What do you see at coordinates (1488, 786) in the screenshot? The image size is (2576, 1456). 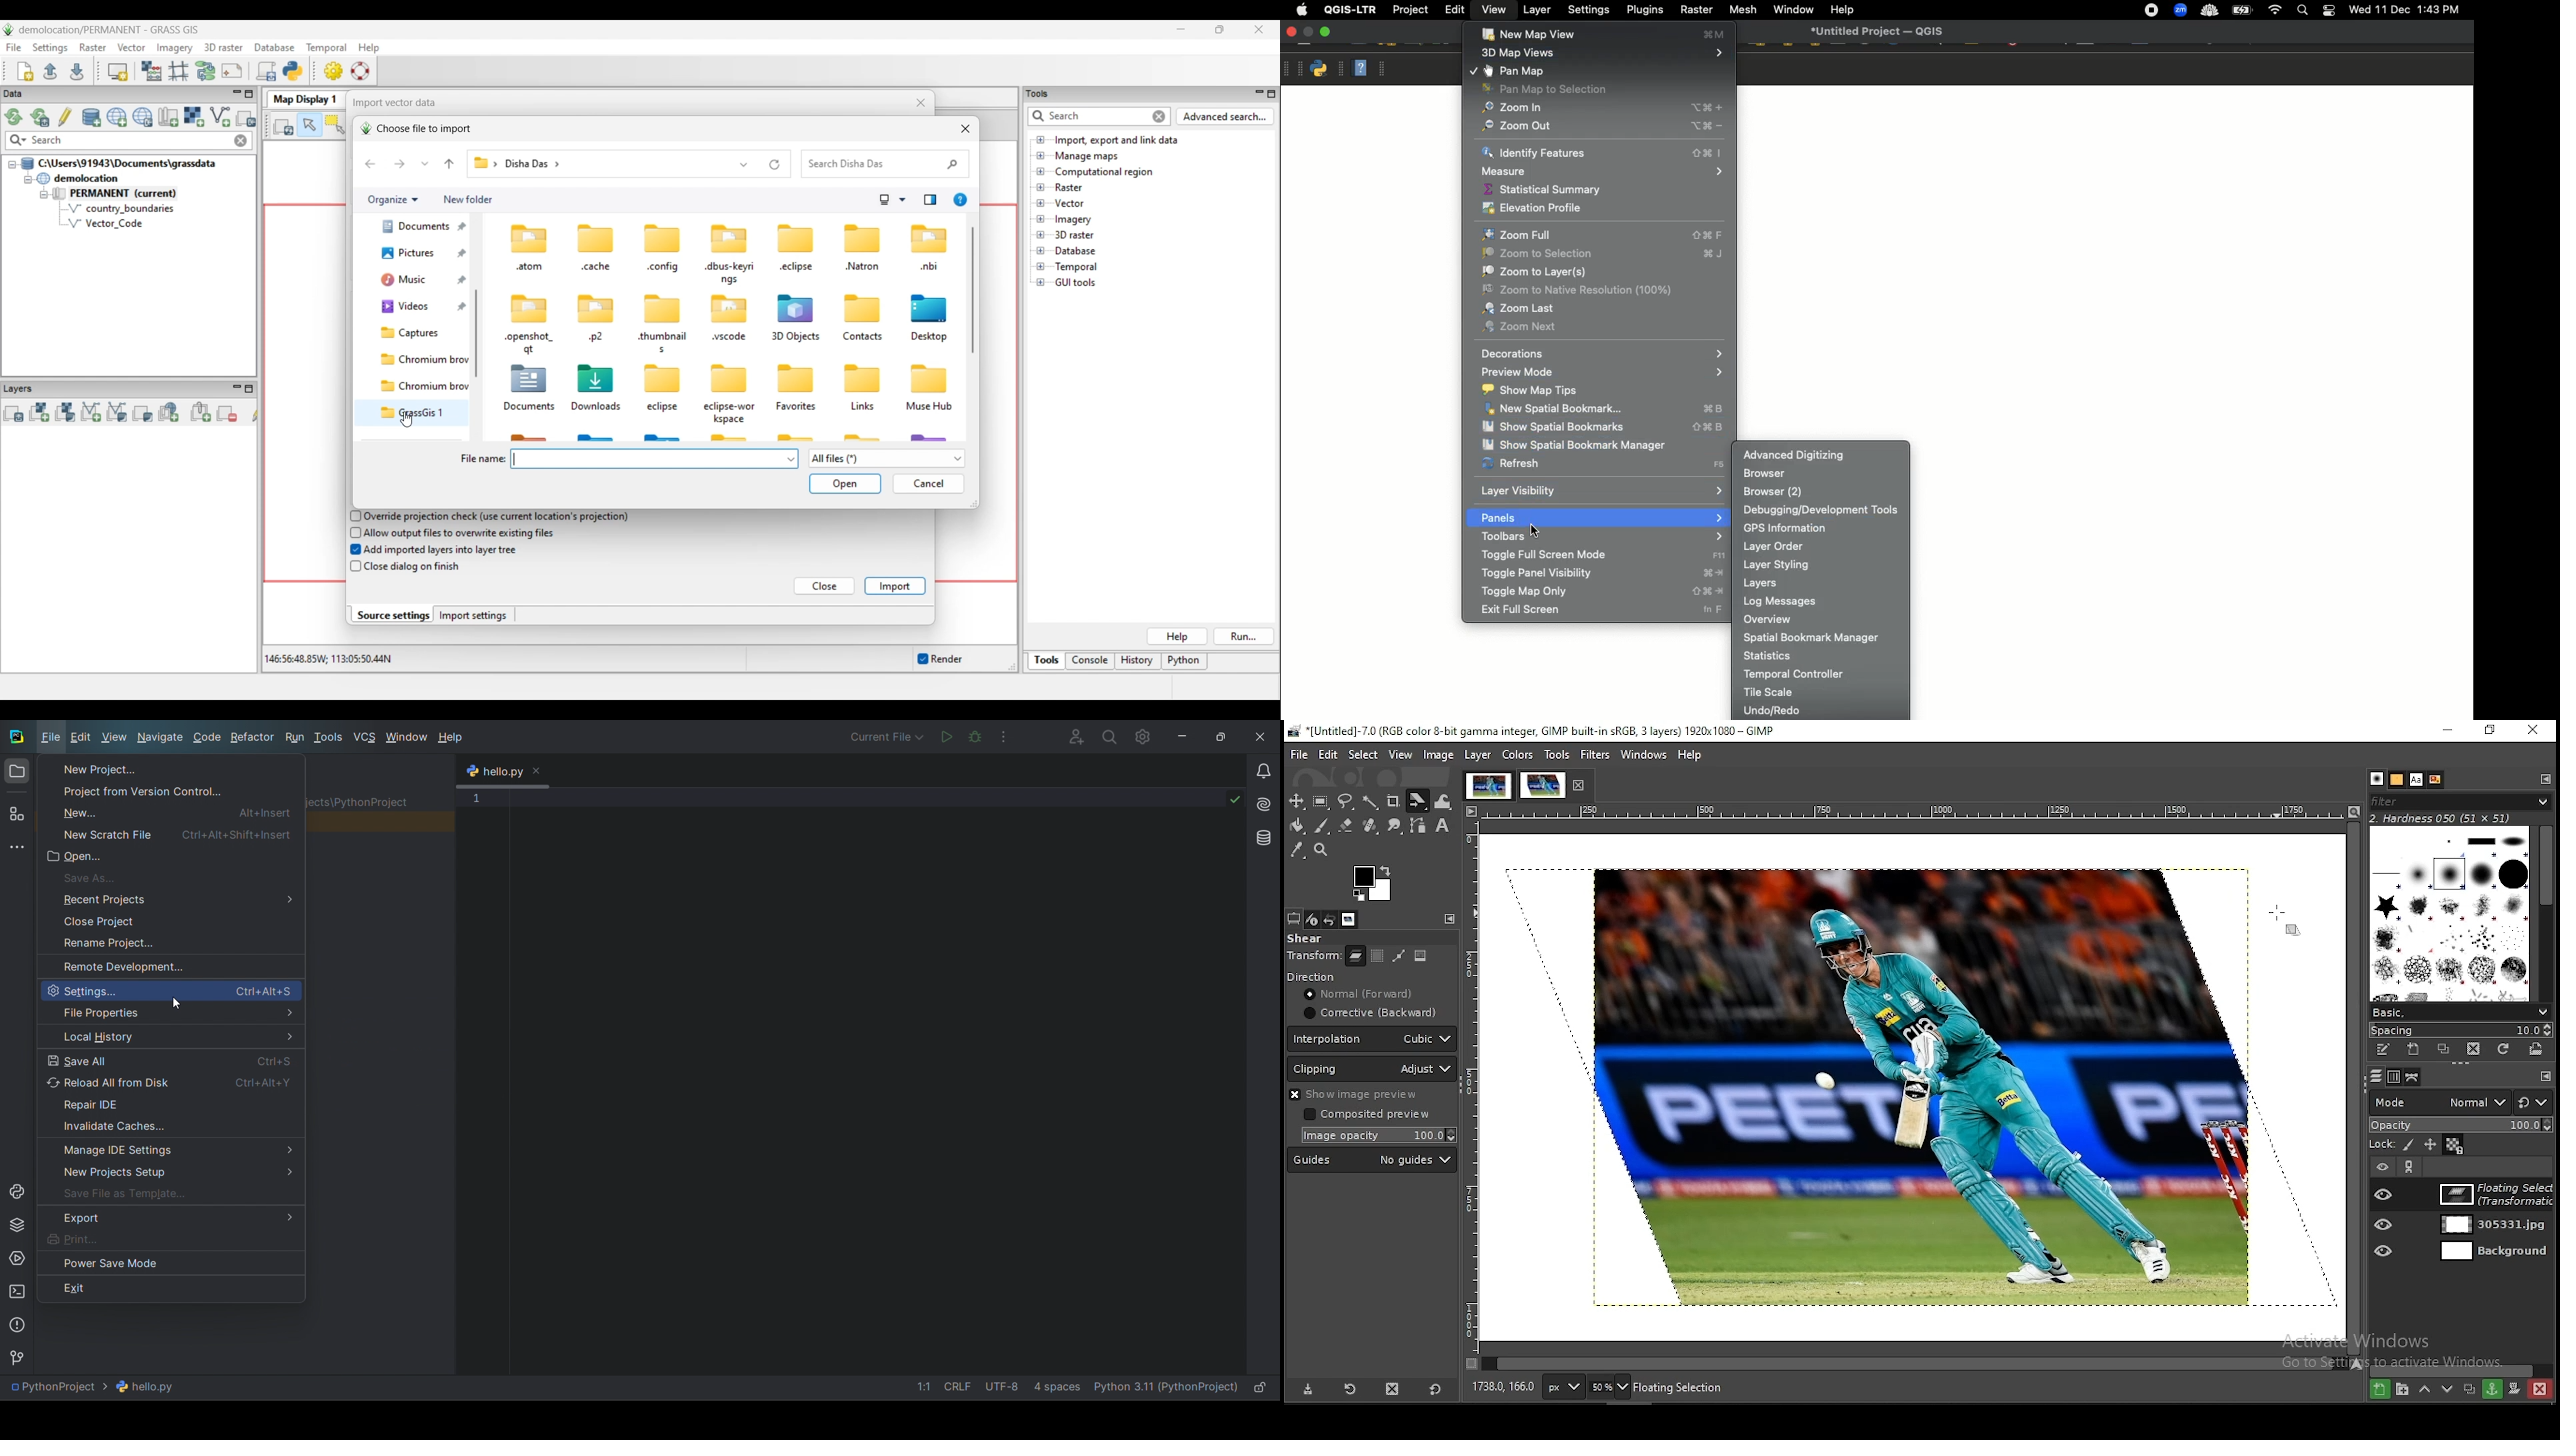 I see `project tab 1` at bounding box center [1488, 786].